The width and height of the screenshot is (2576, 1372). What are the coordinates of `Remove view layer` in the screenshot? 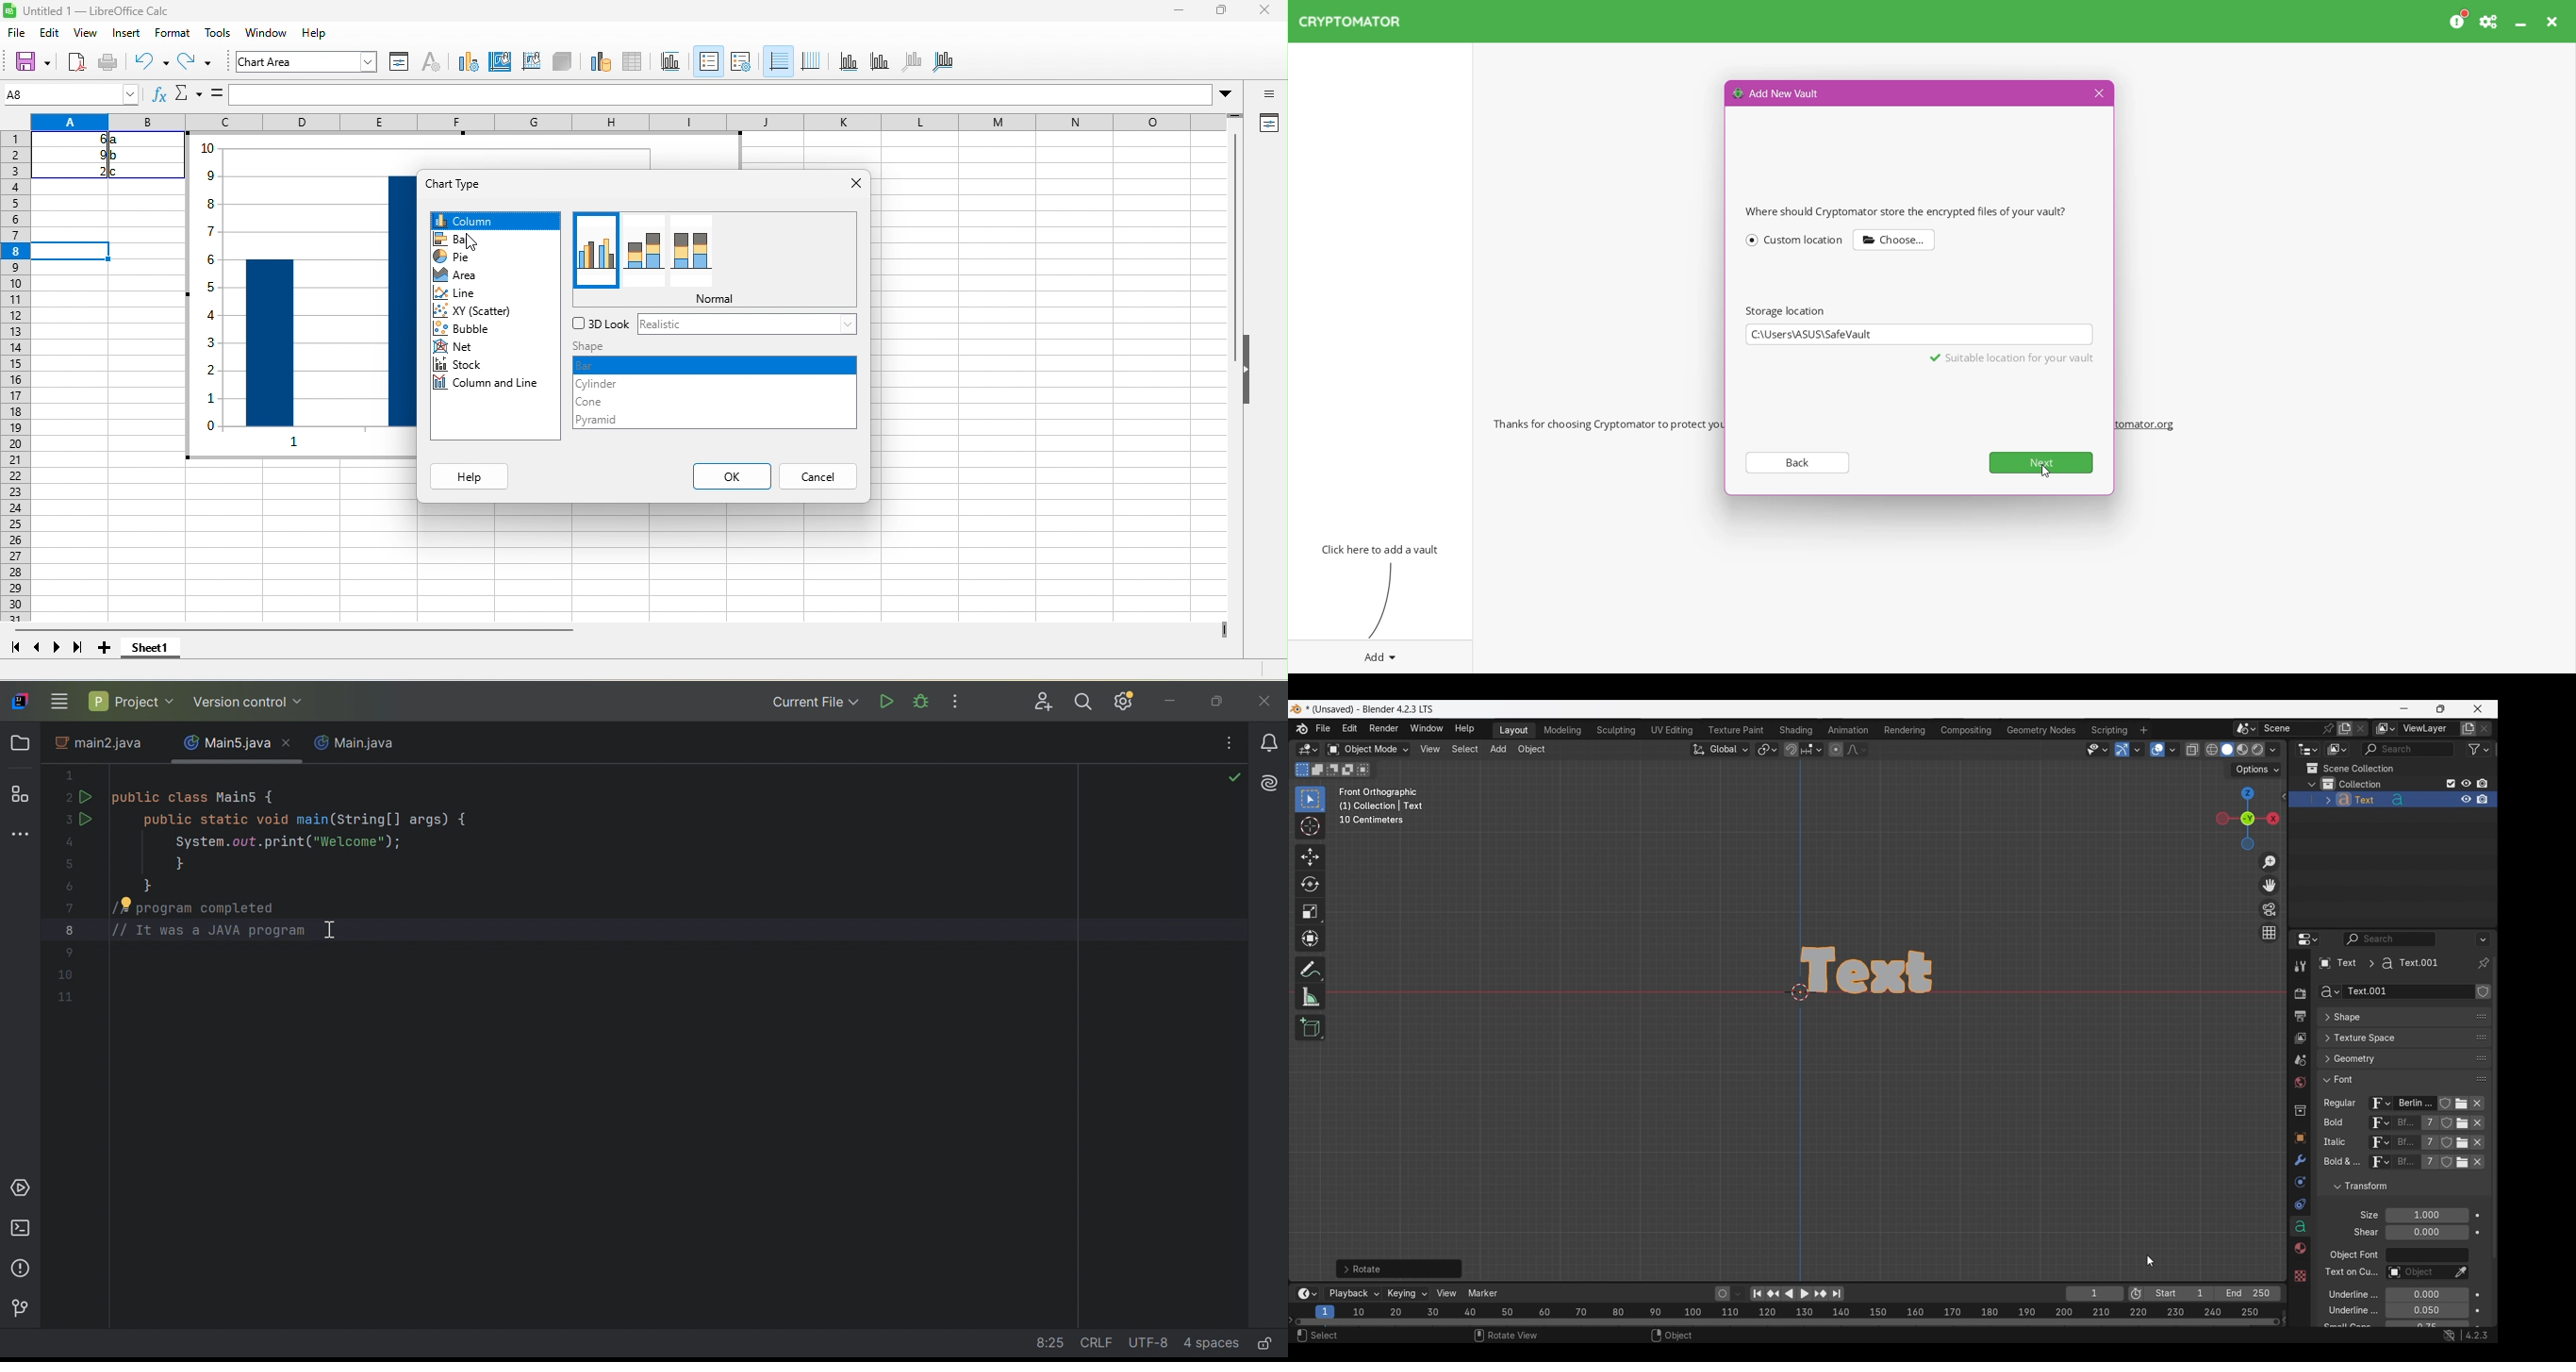 It's located at (2485, 728).